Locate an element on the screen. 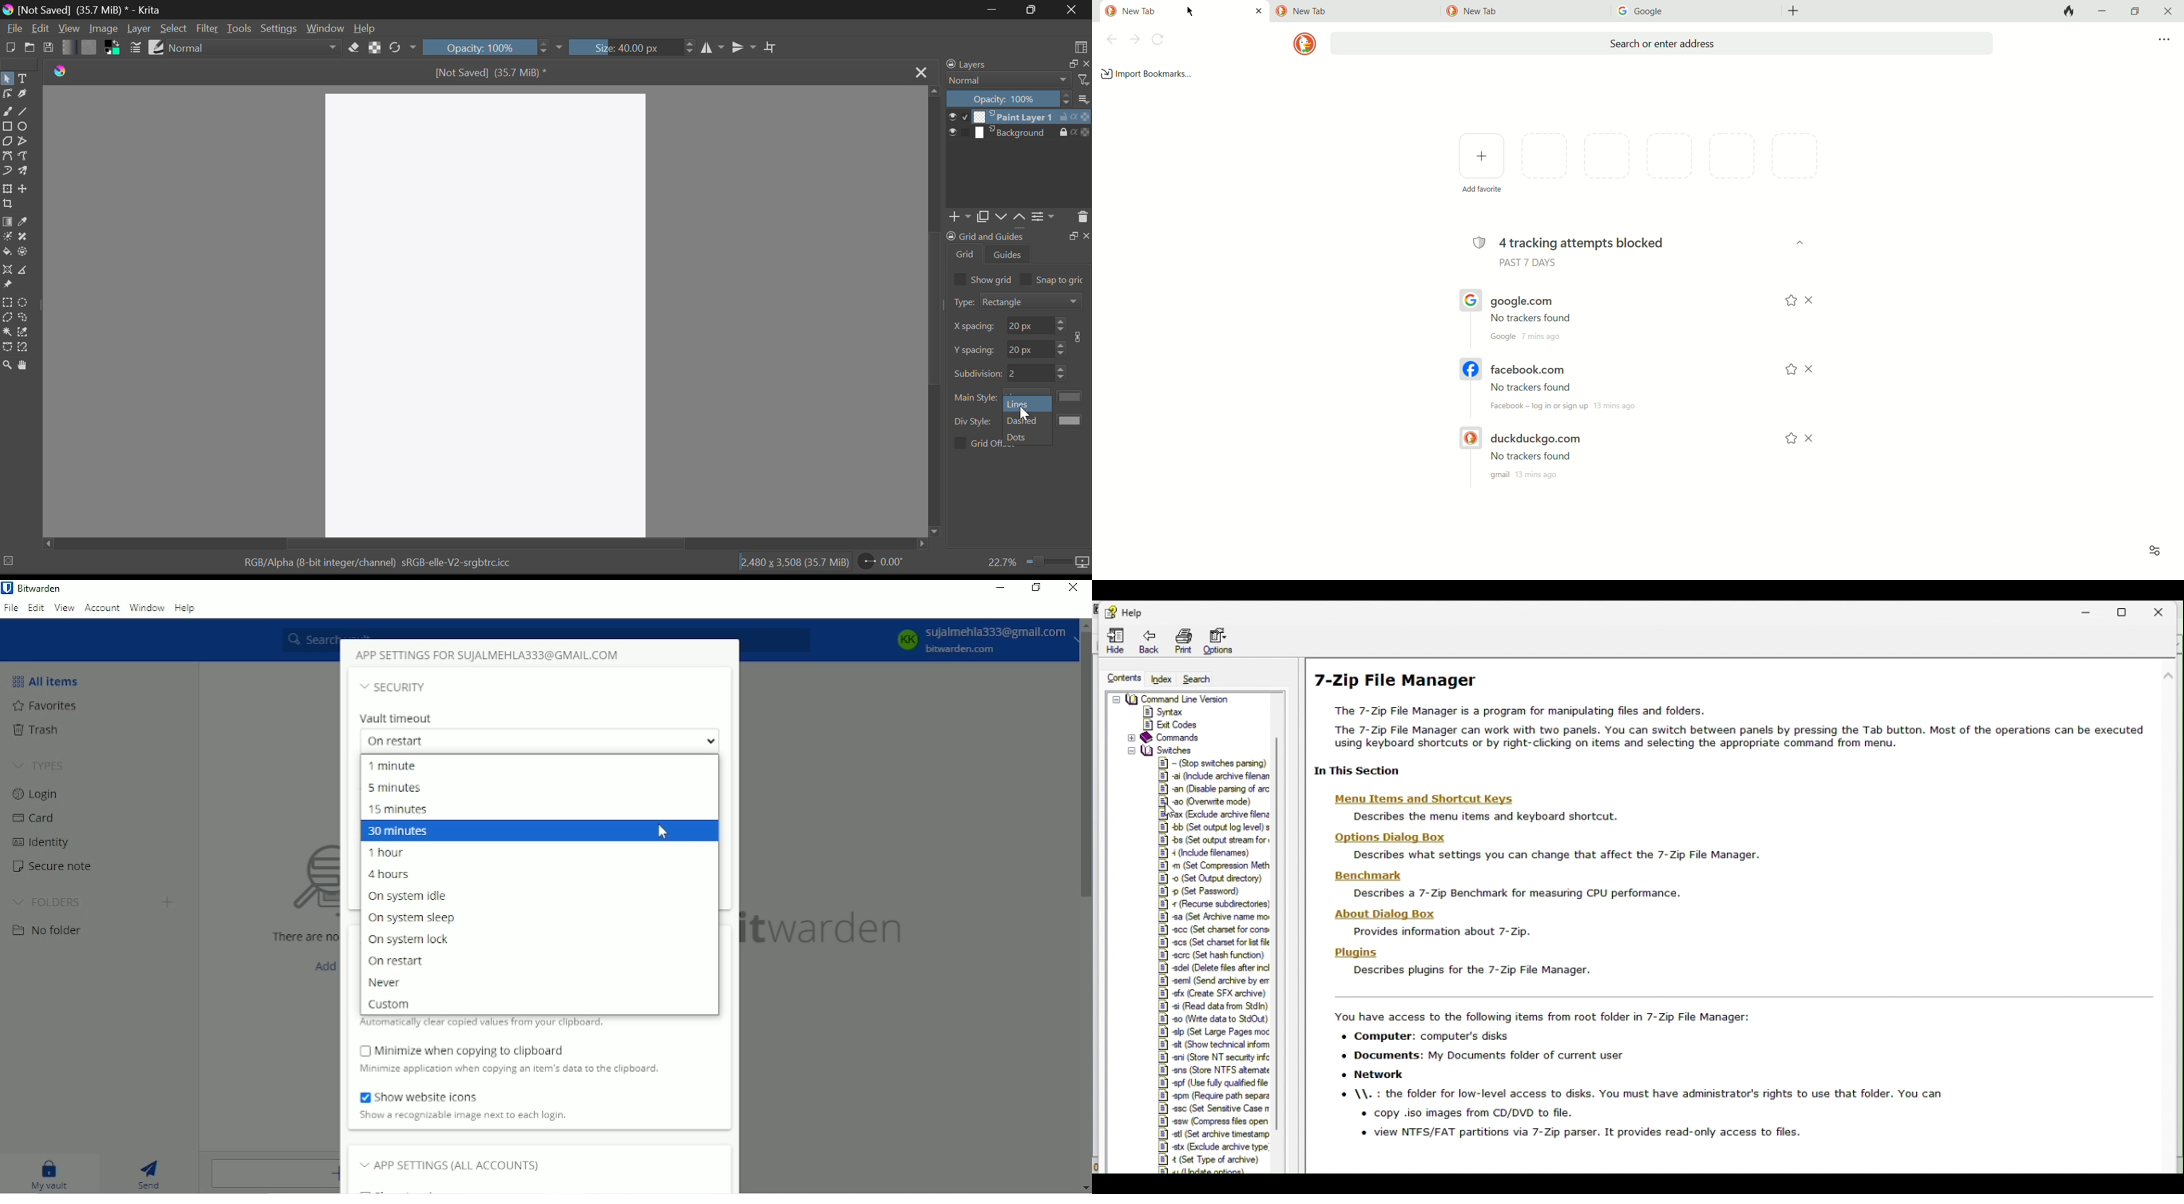 This screenshot has height=1204, width=2184. Plugins is located at coordinates (1364, 953).